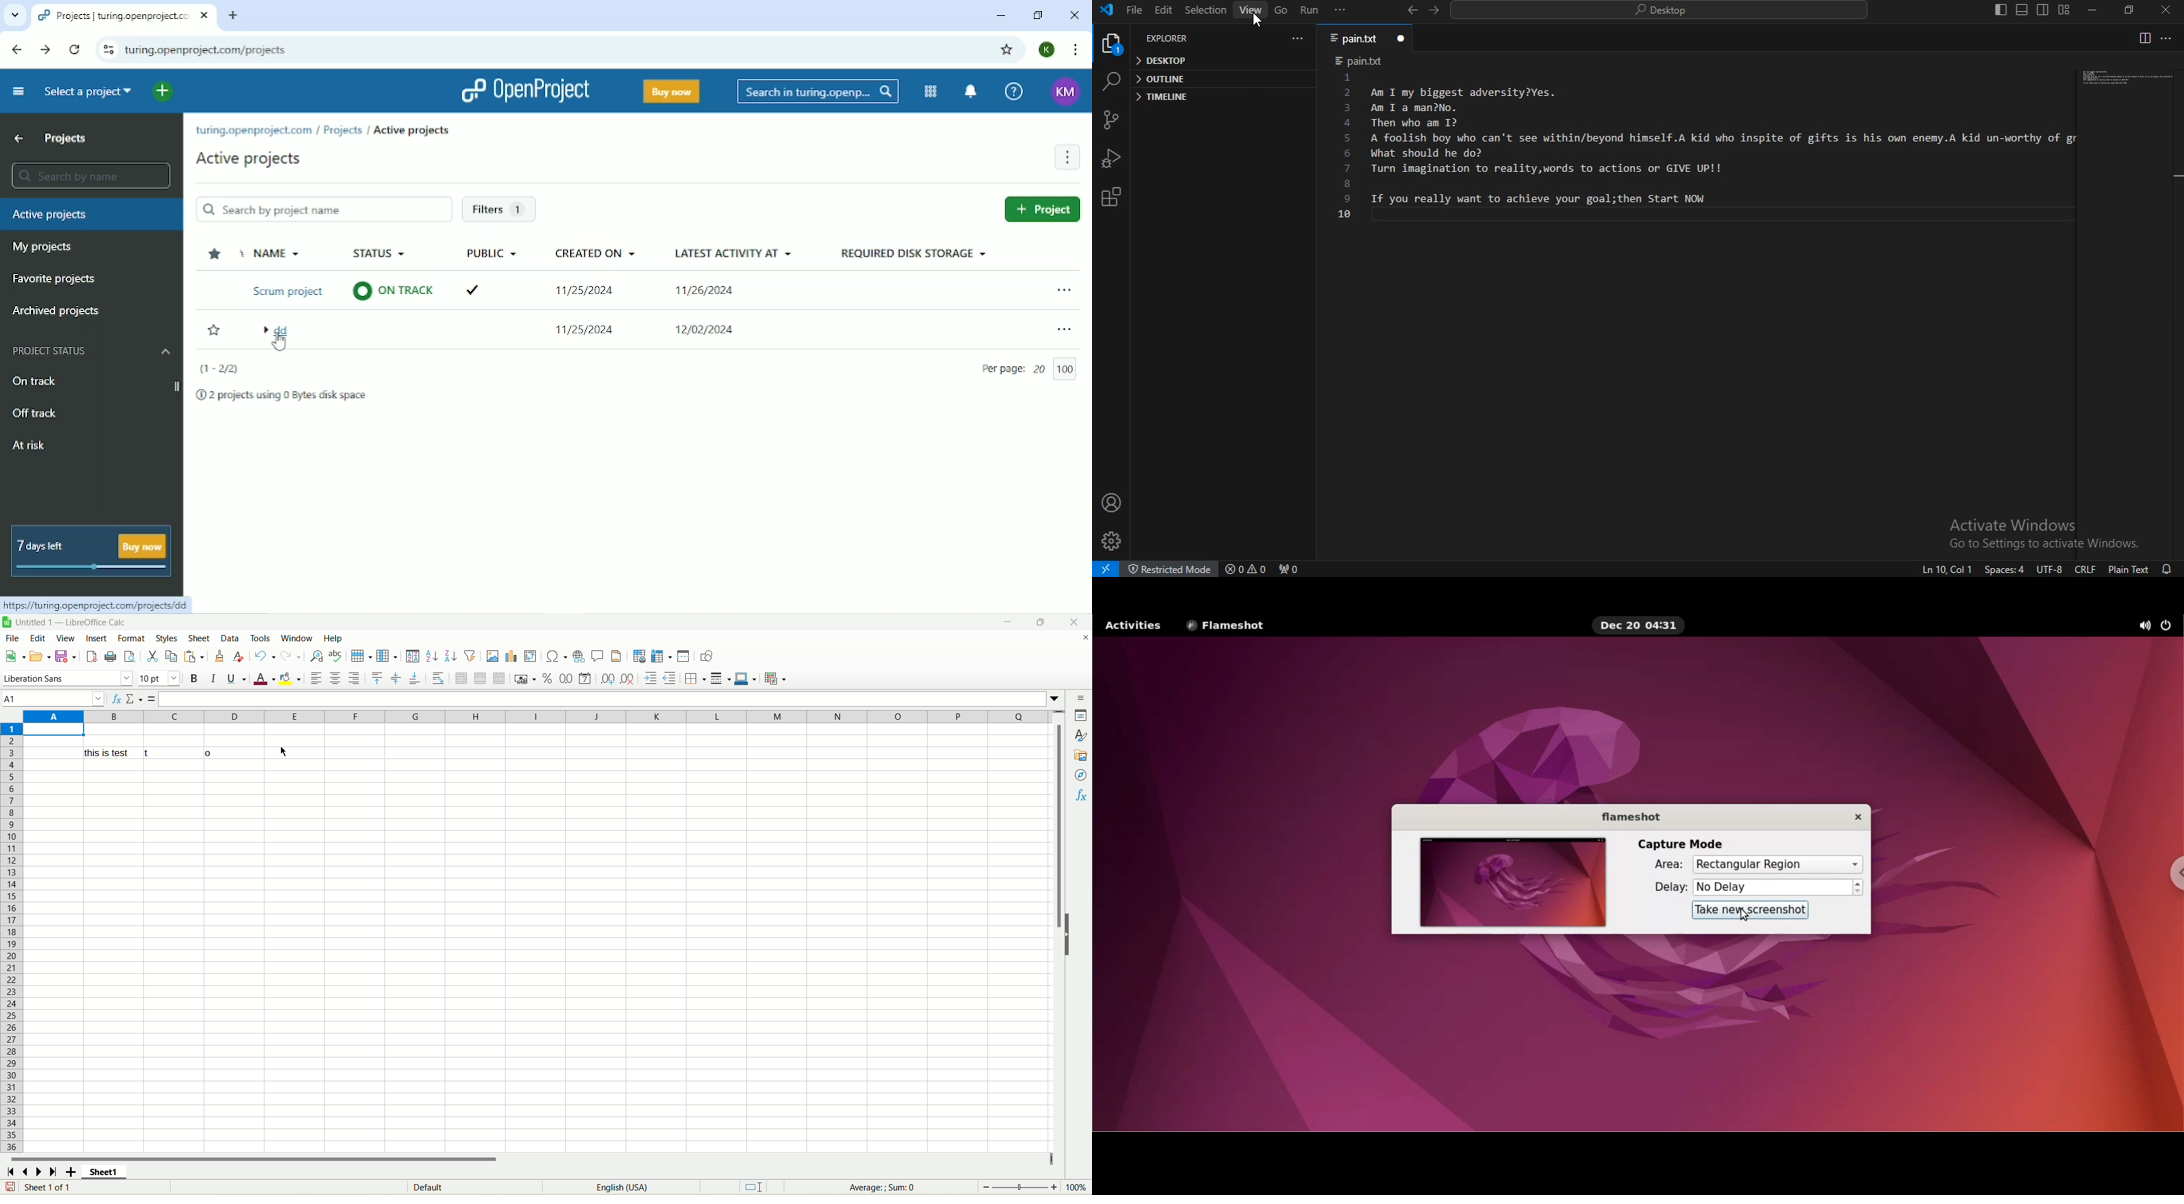 The height and width of the screenshot is (1204, 2184). What do you see at coordinates (450, 657) in the screenshot?
I see `sort descending` at bounding box center [450, 657].